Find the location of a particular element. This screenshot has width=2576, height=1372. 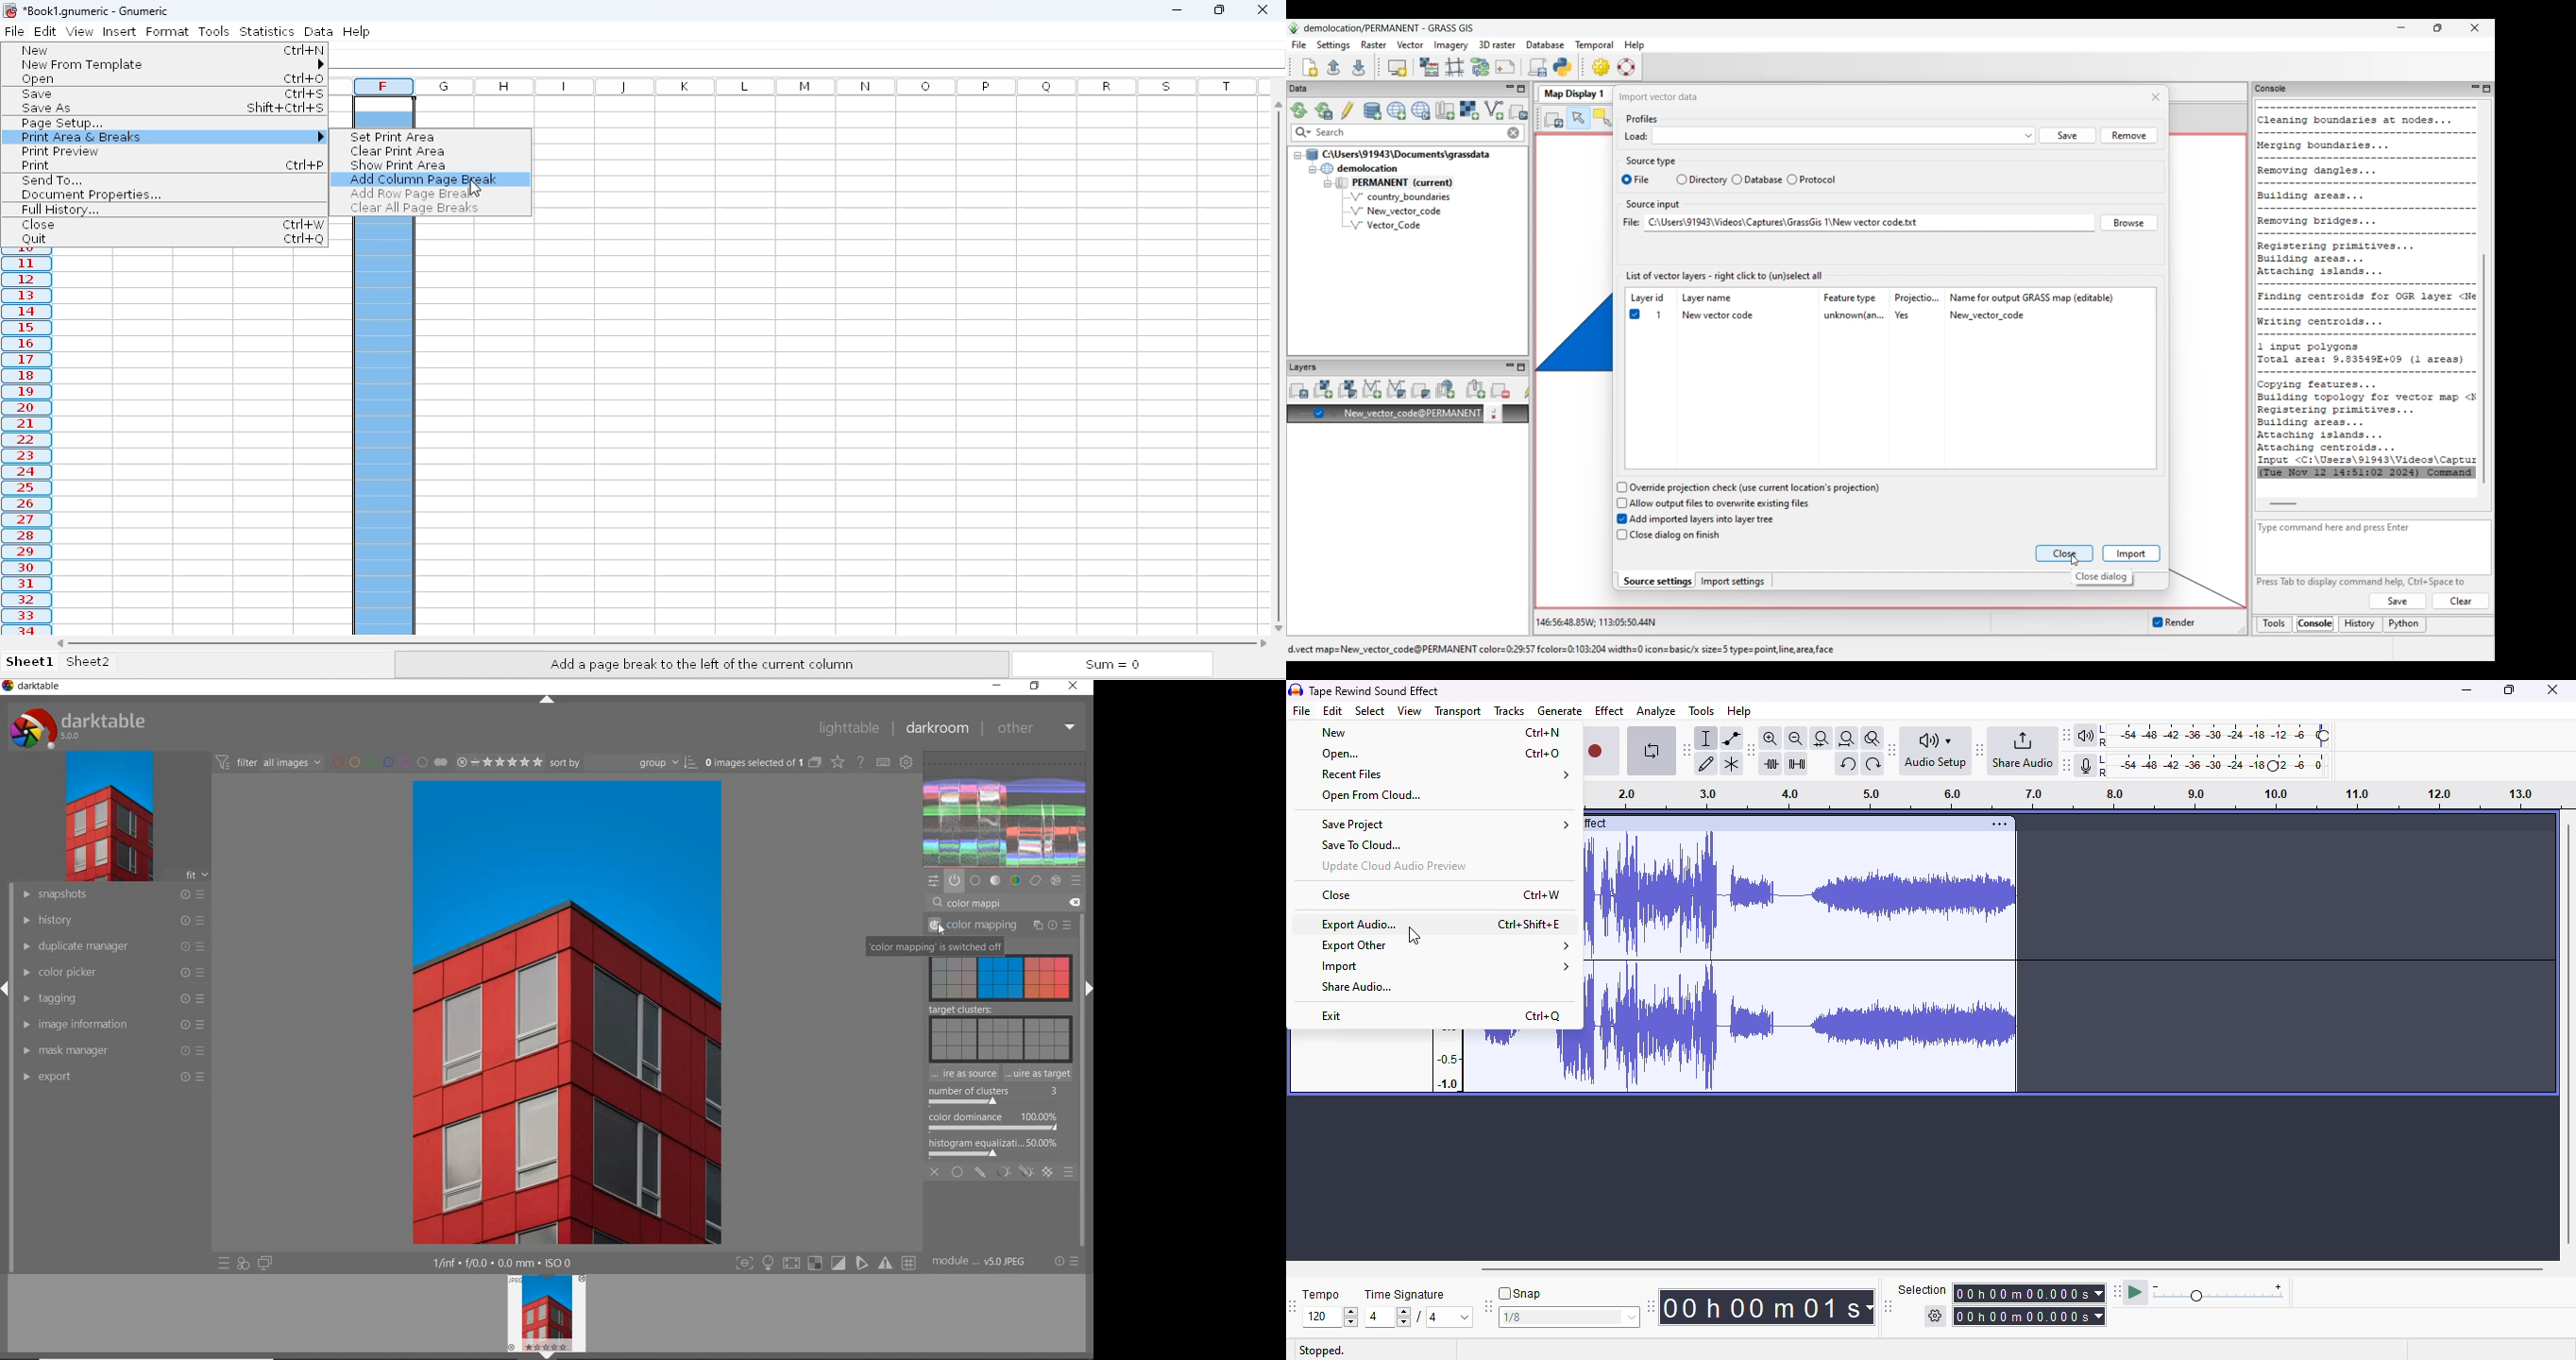

reset or preset & preference is located at coordinates (1065, 1264).